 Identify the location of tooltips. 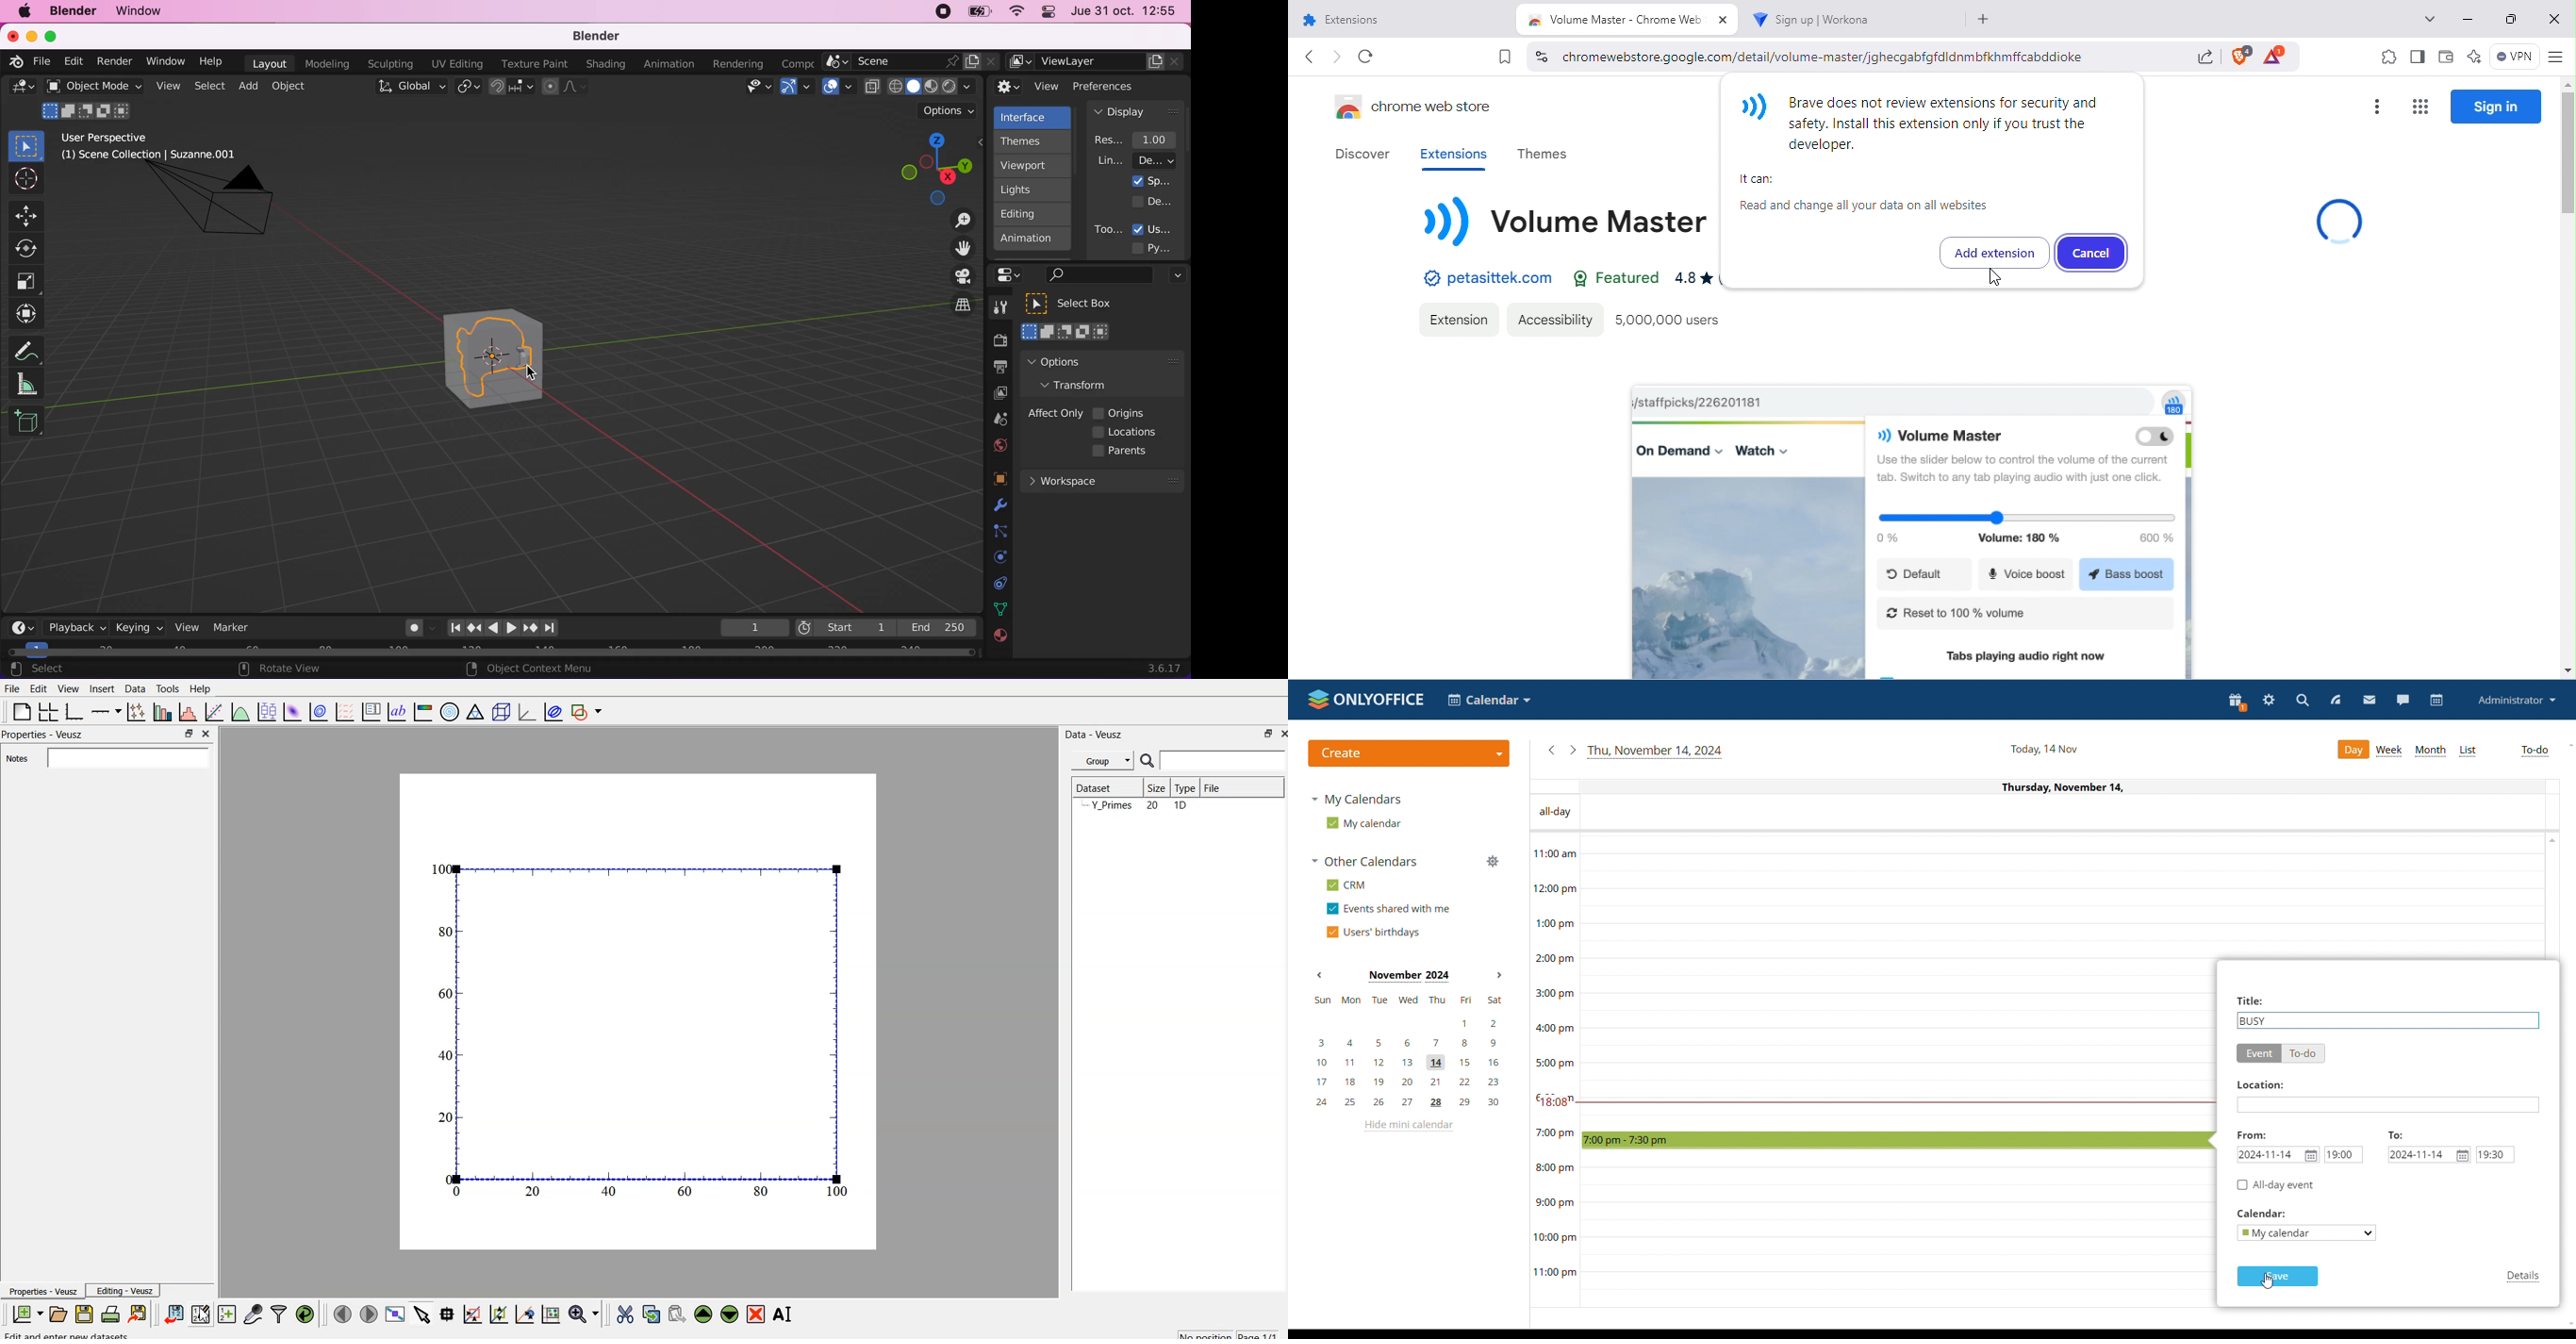
(1108, 229).